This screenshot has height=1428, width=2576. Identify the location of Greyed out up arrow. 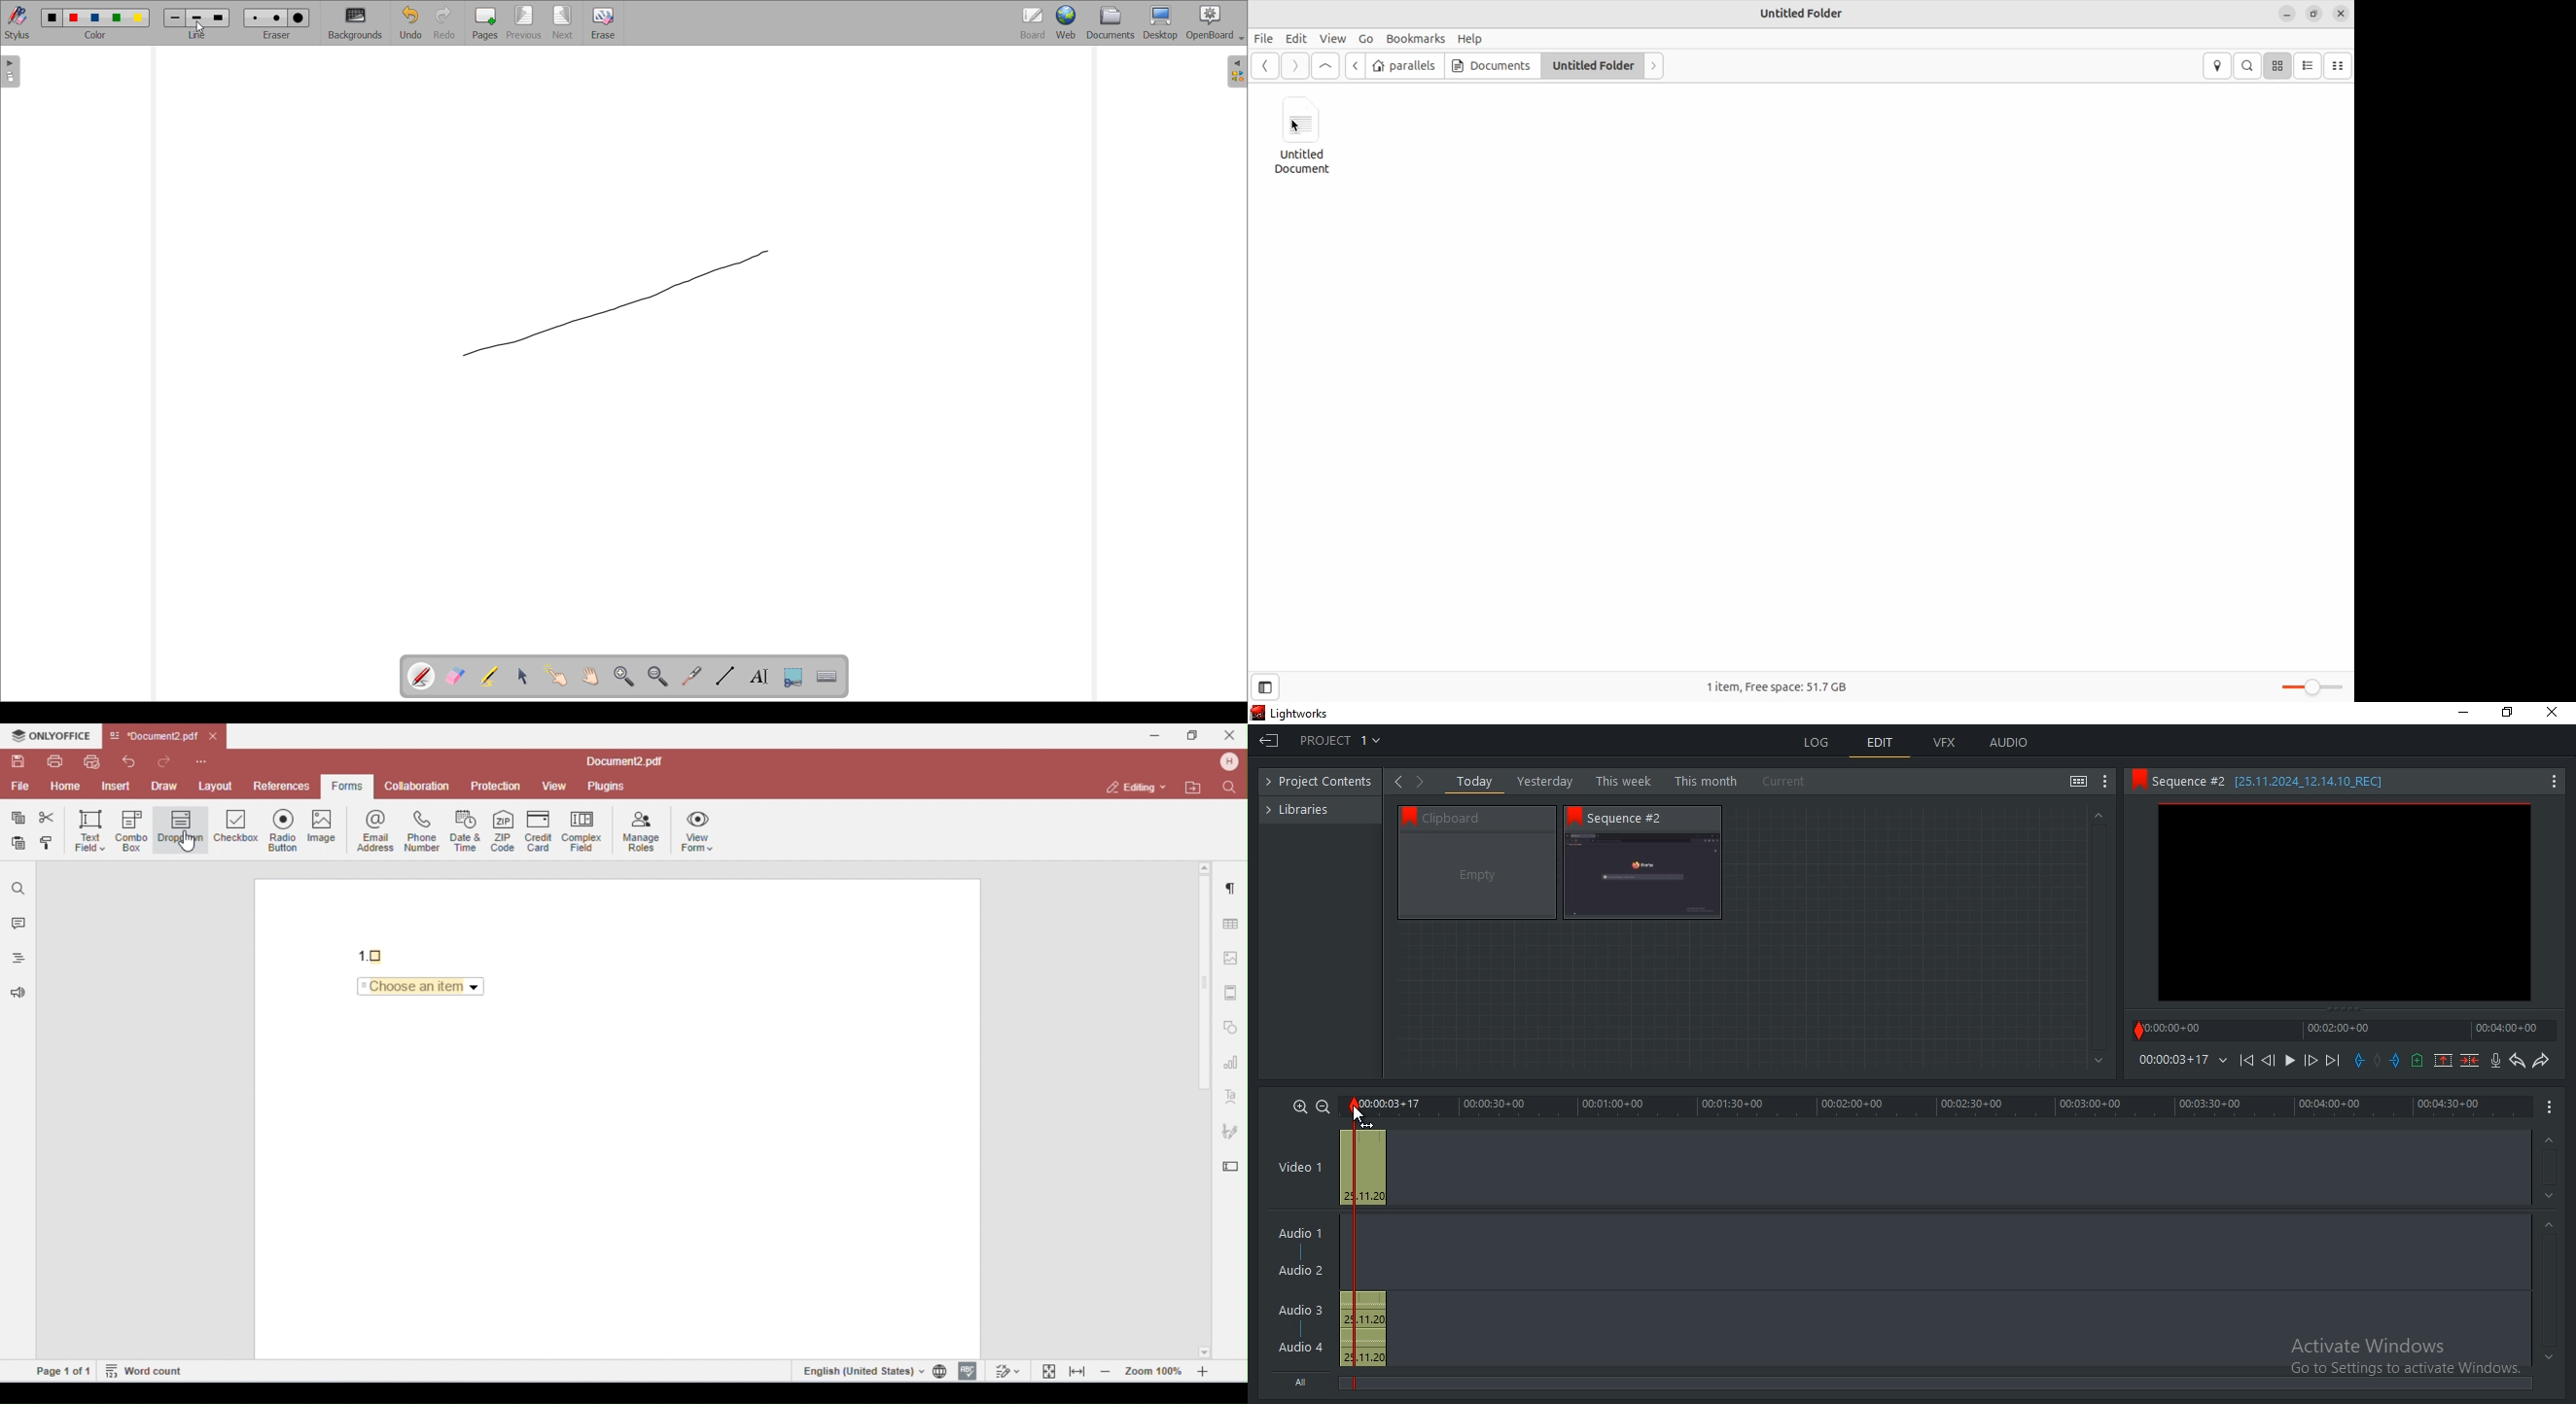
(2552, 1227).